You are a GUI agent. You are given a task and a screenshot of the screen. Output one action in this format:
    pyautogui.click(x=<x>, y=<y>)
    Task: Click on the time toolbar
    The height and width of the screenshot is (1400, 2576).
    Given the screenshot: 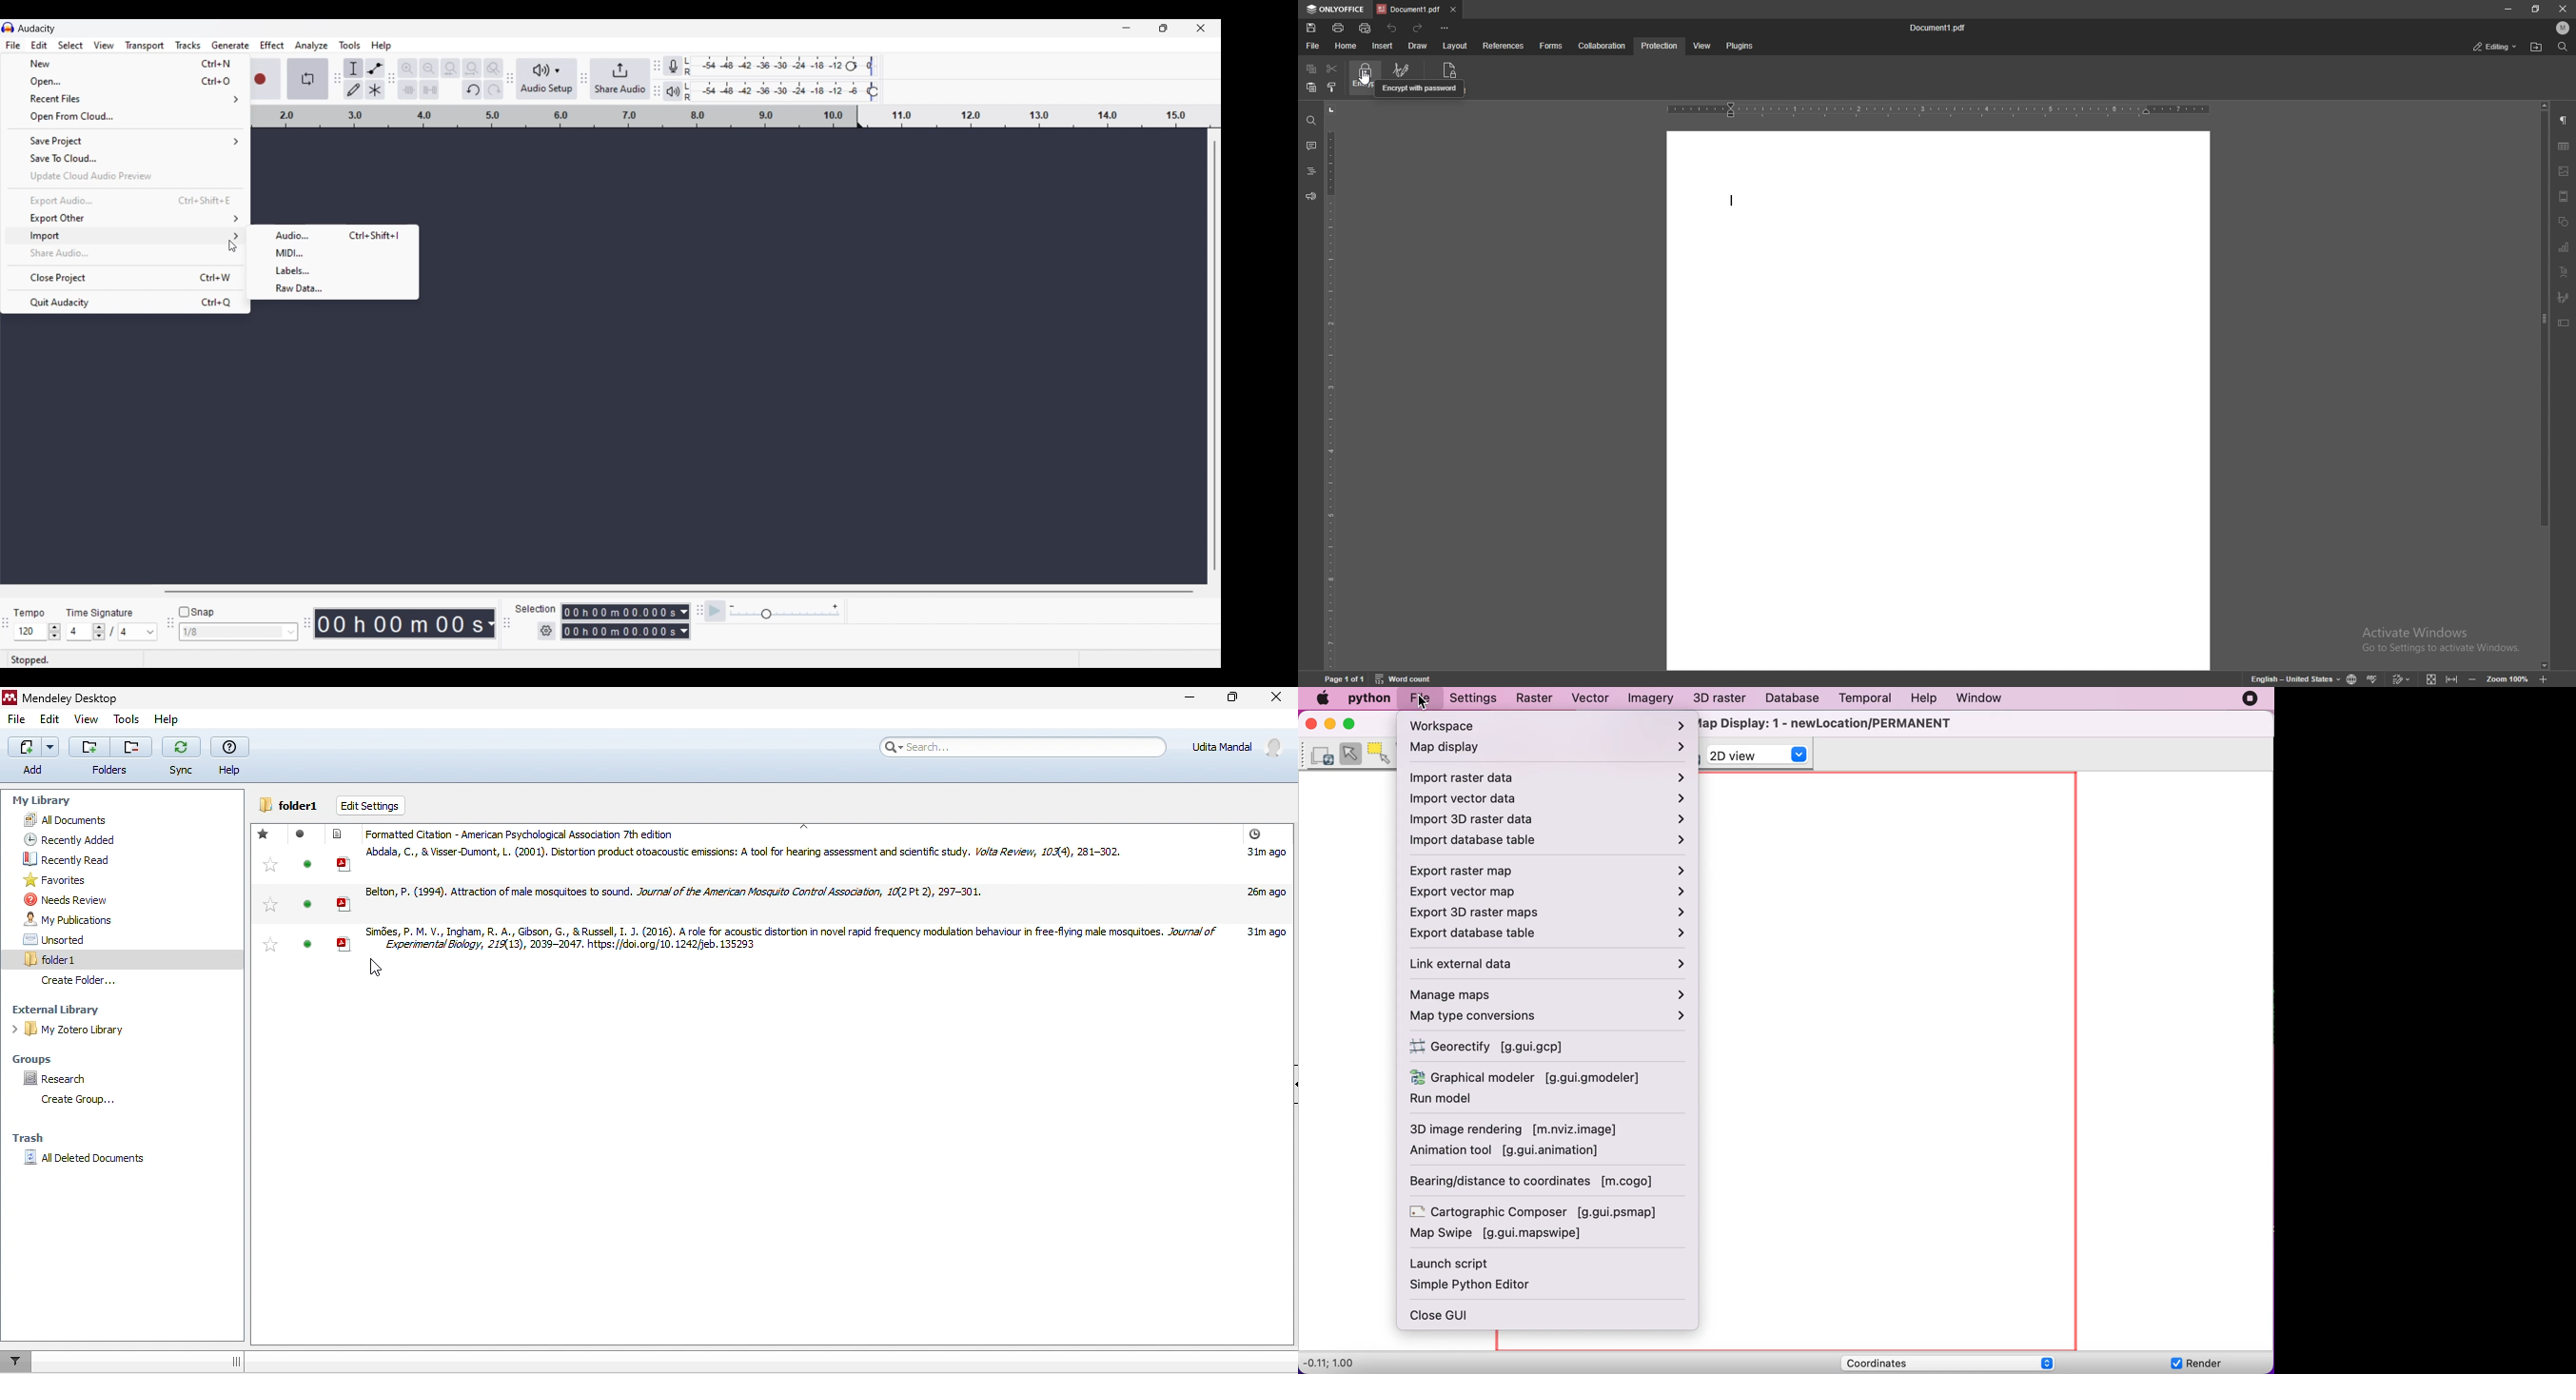 What is the action you would take?
    pyautogui.click(x=309, y=627)
    